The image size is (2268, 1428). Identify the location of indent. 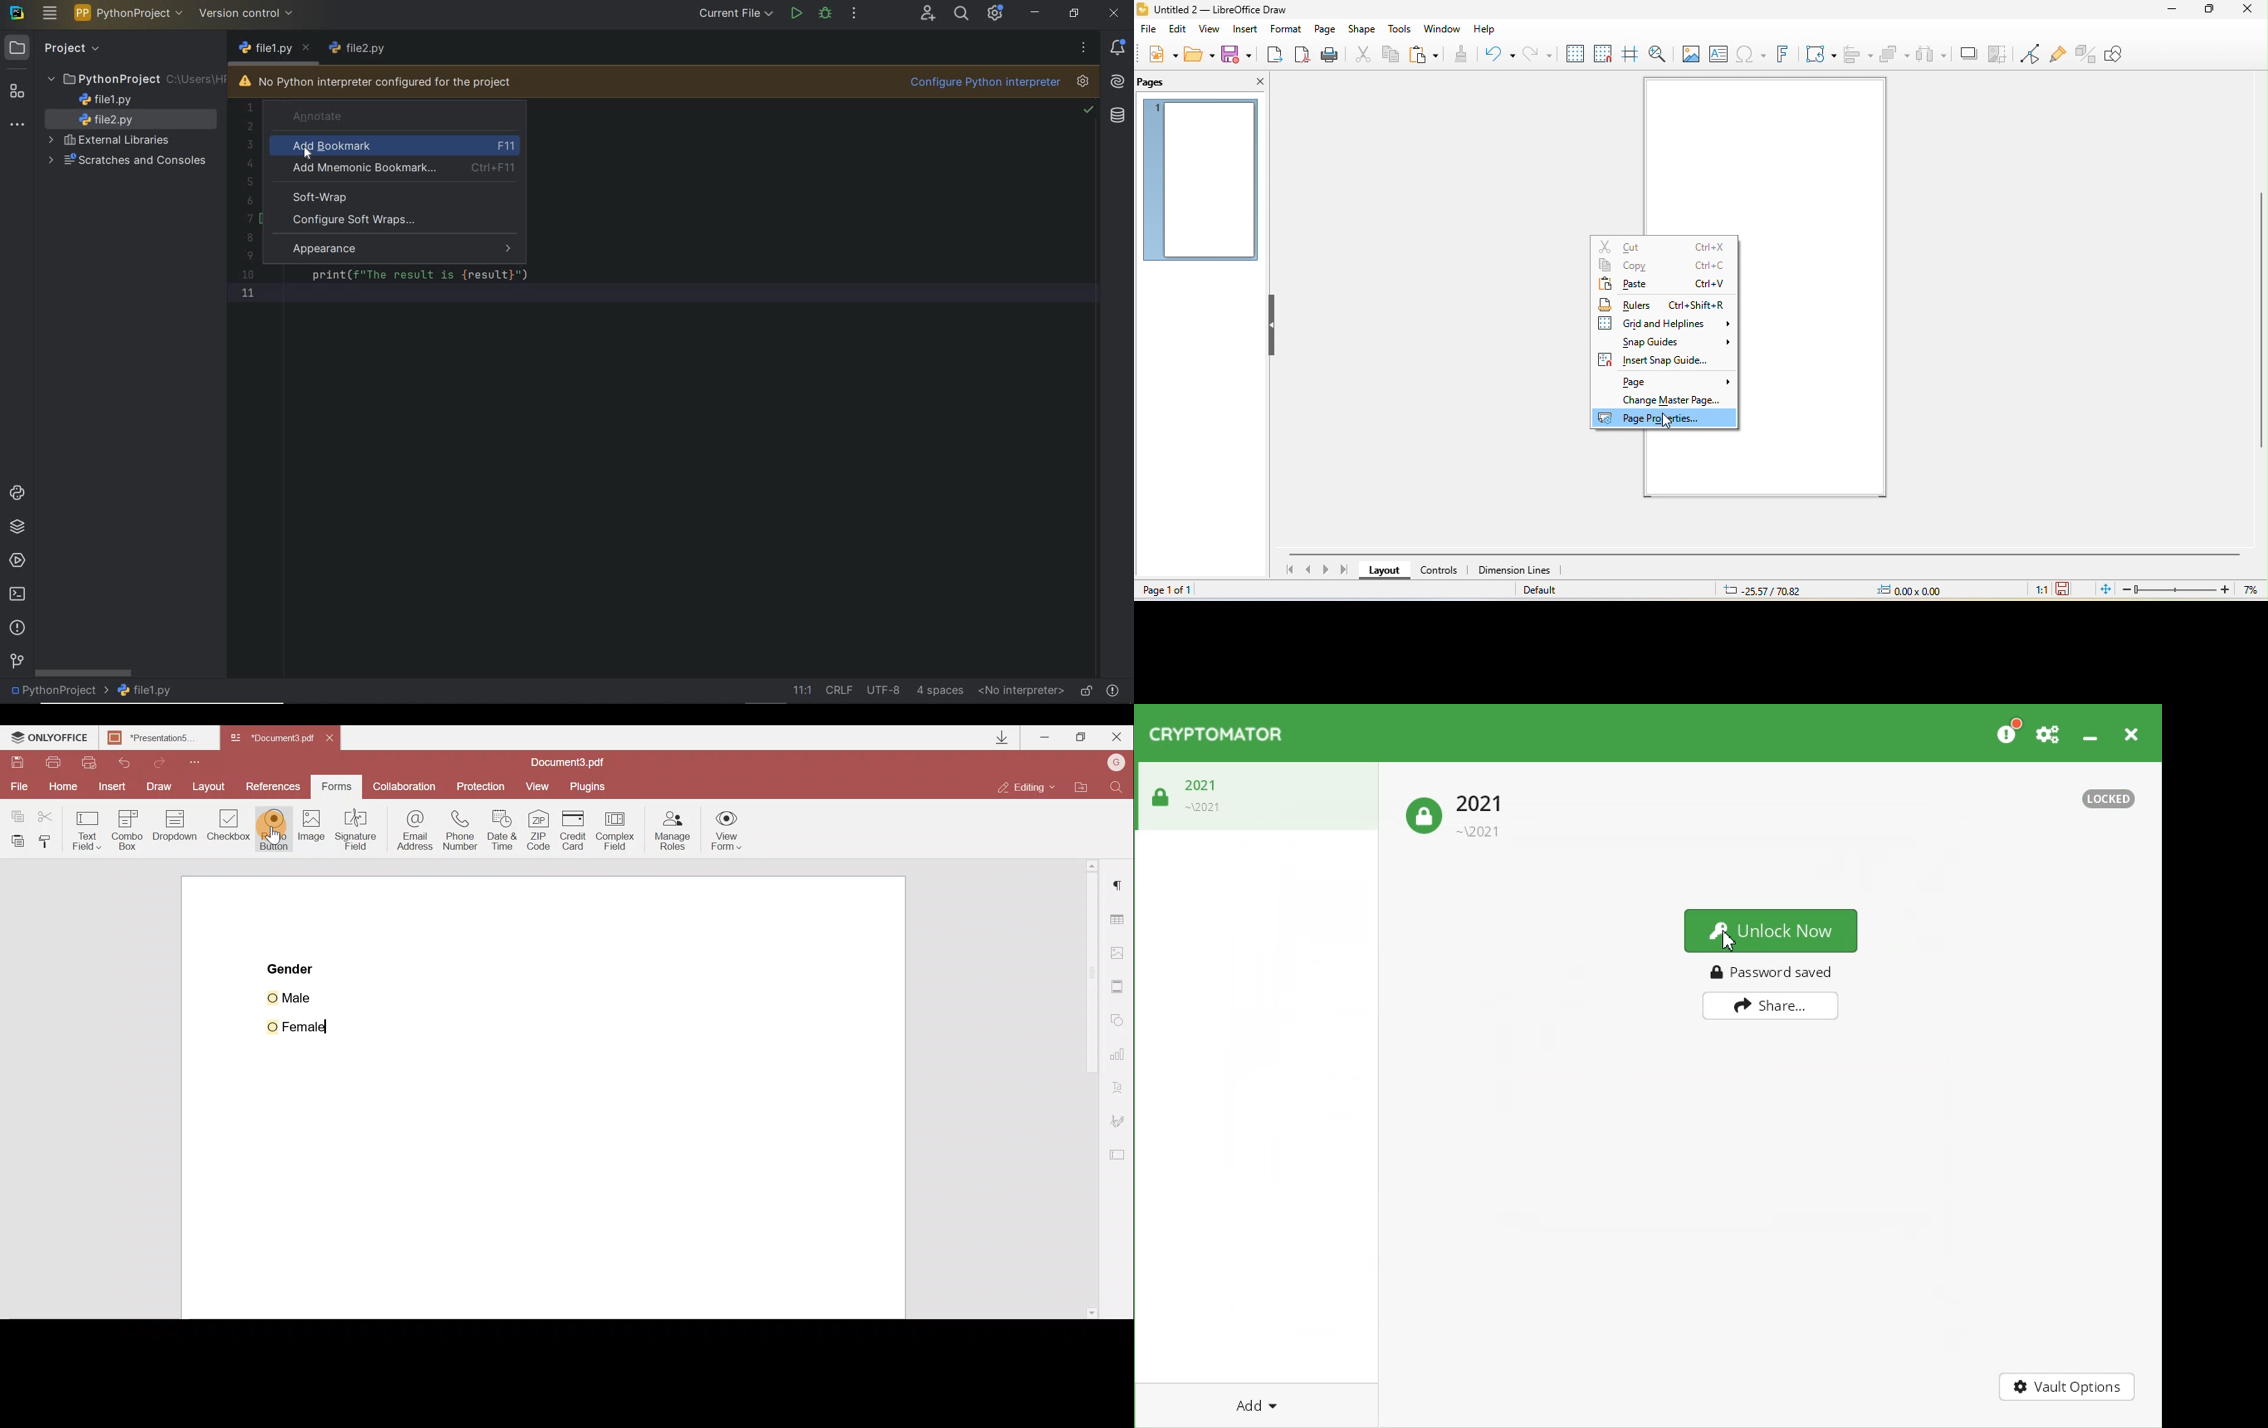
(939, 691).